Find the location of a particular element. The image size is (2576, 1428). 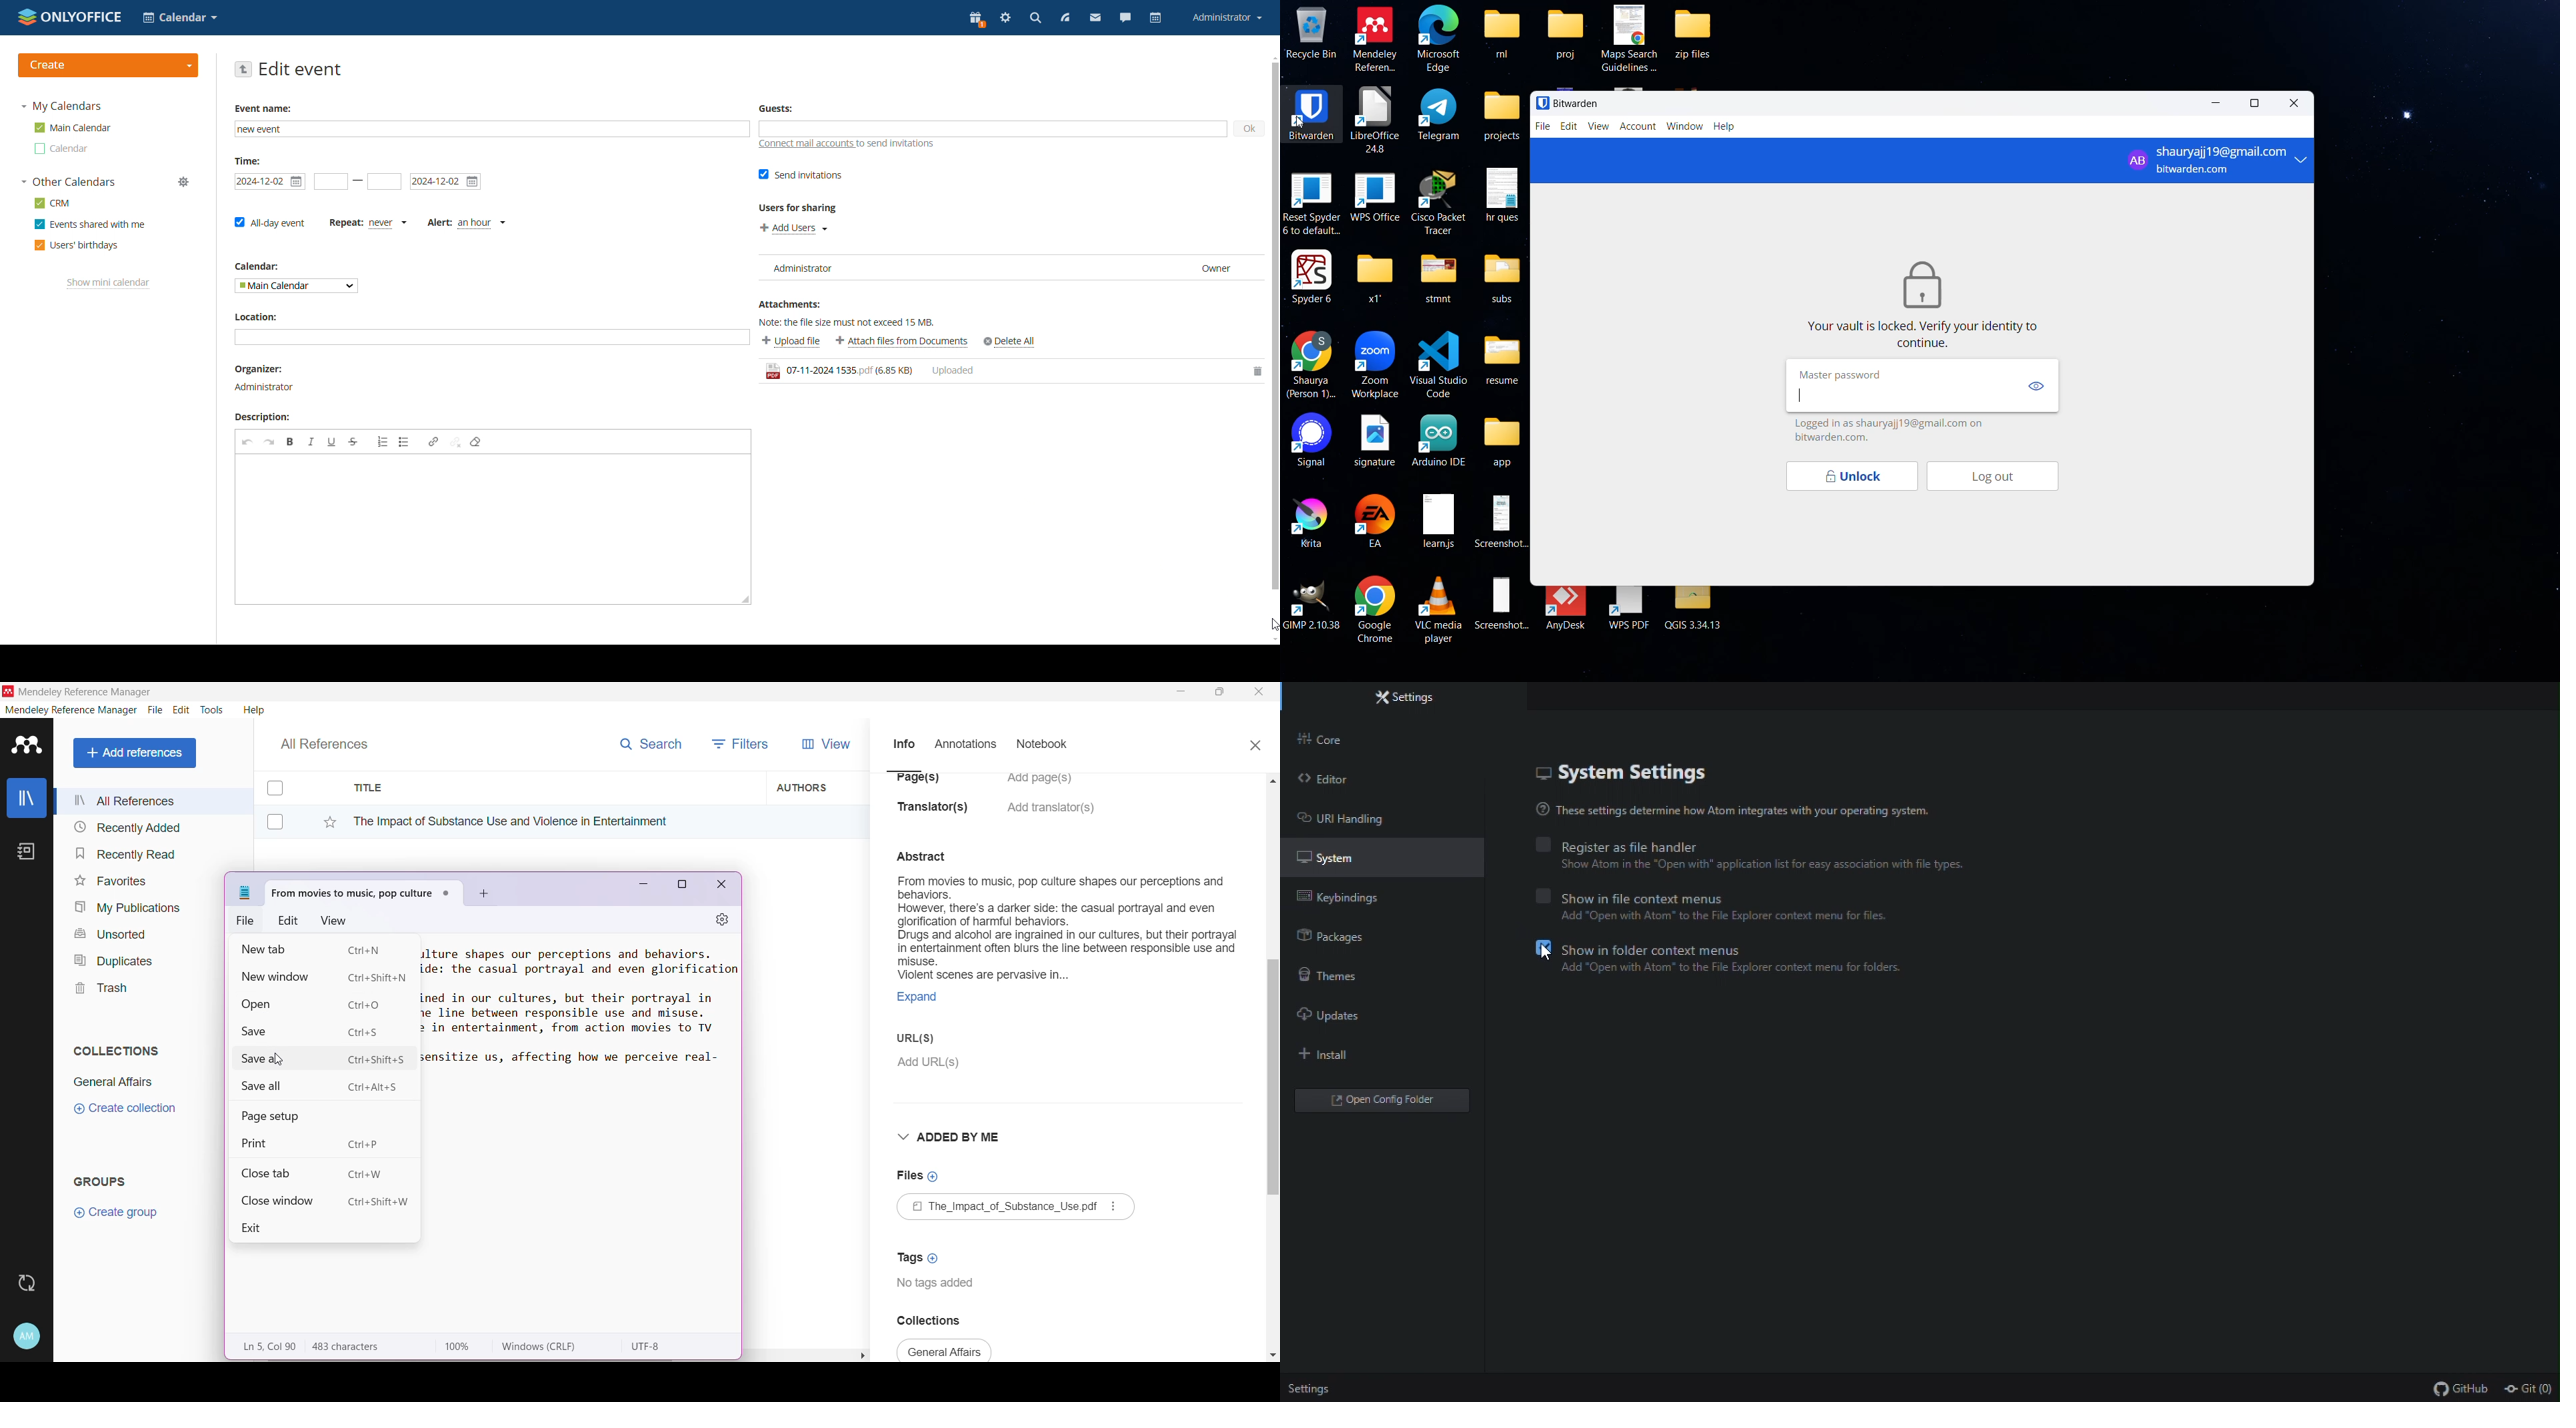

Unsorted is located at coordinates (108, 933).